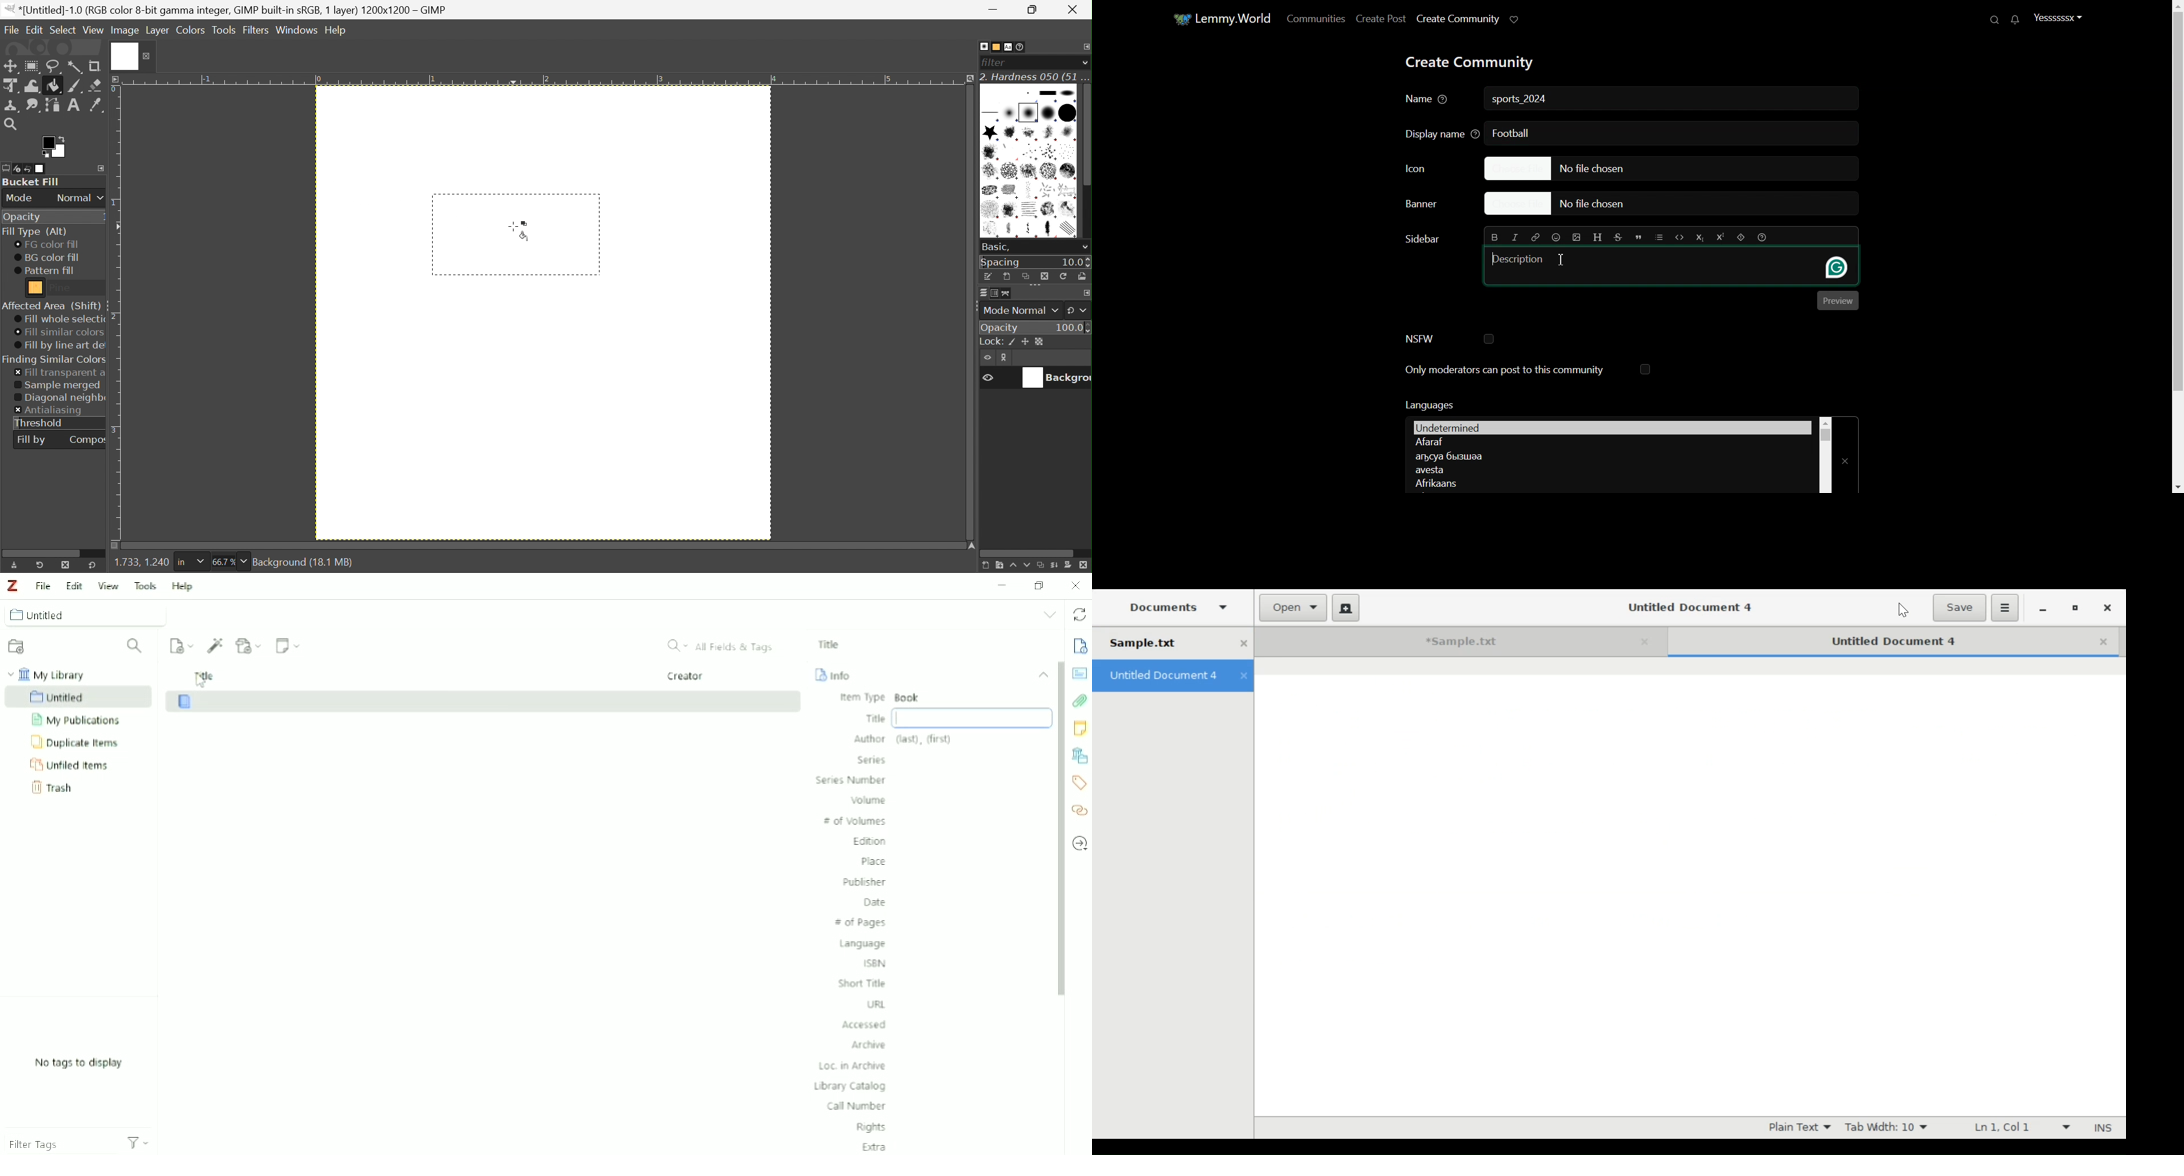  Describe the element at coordinates (1080, 701) in the screenshot. I see `Attachments` at that location.